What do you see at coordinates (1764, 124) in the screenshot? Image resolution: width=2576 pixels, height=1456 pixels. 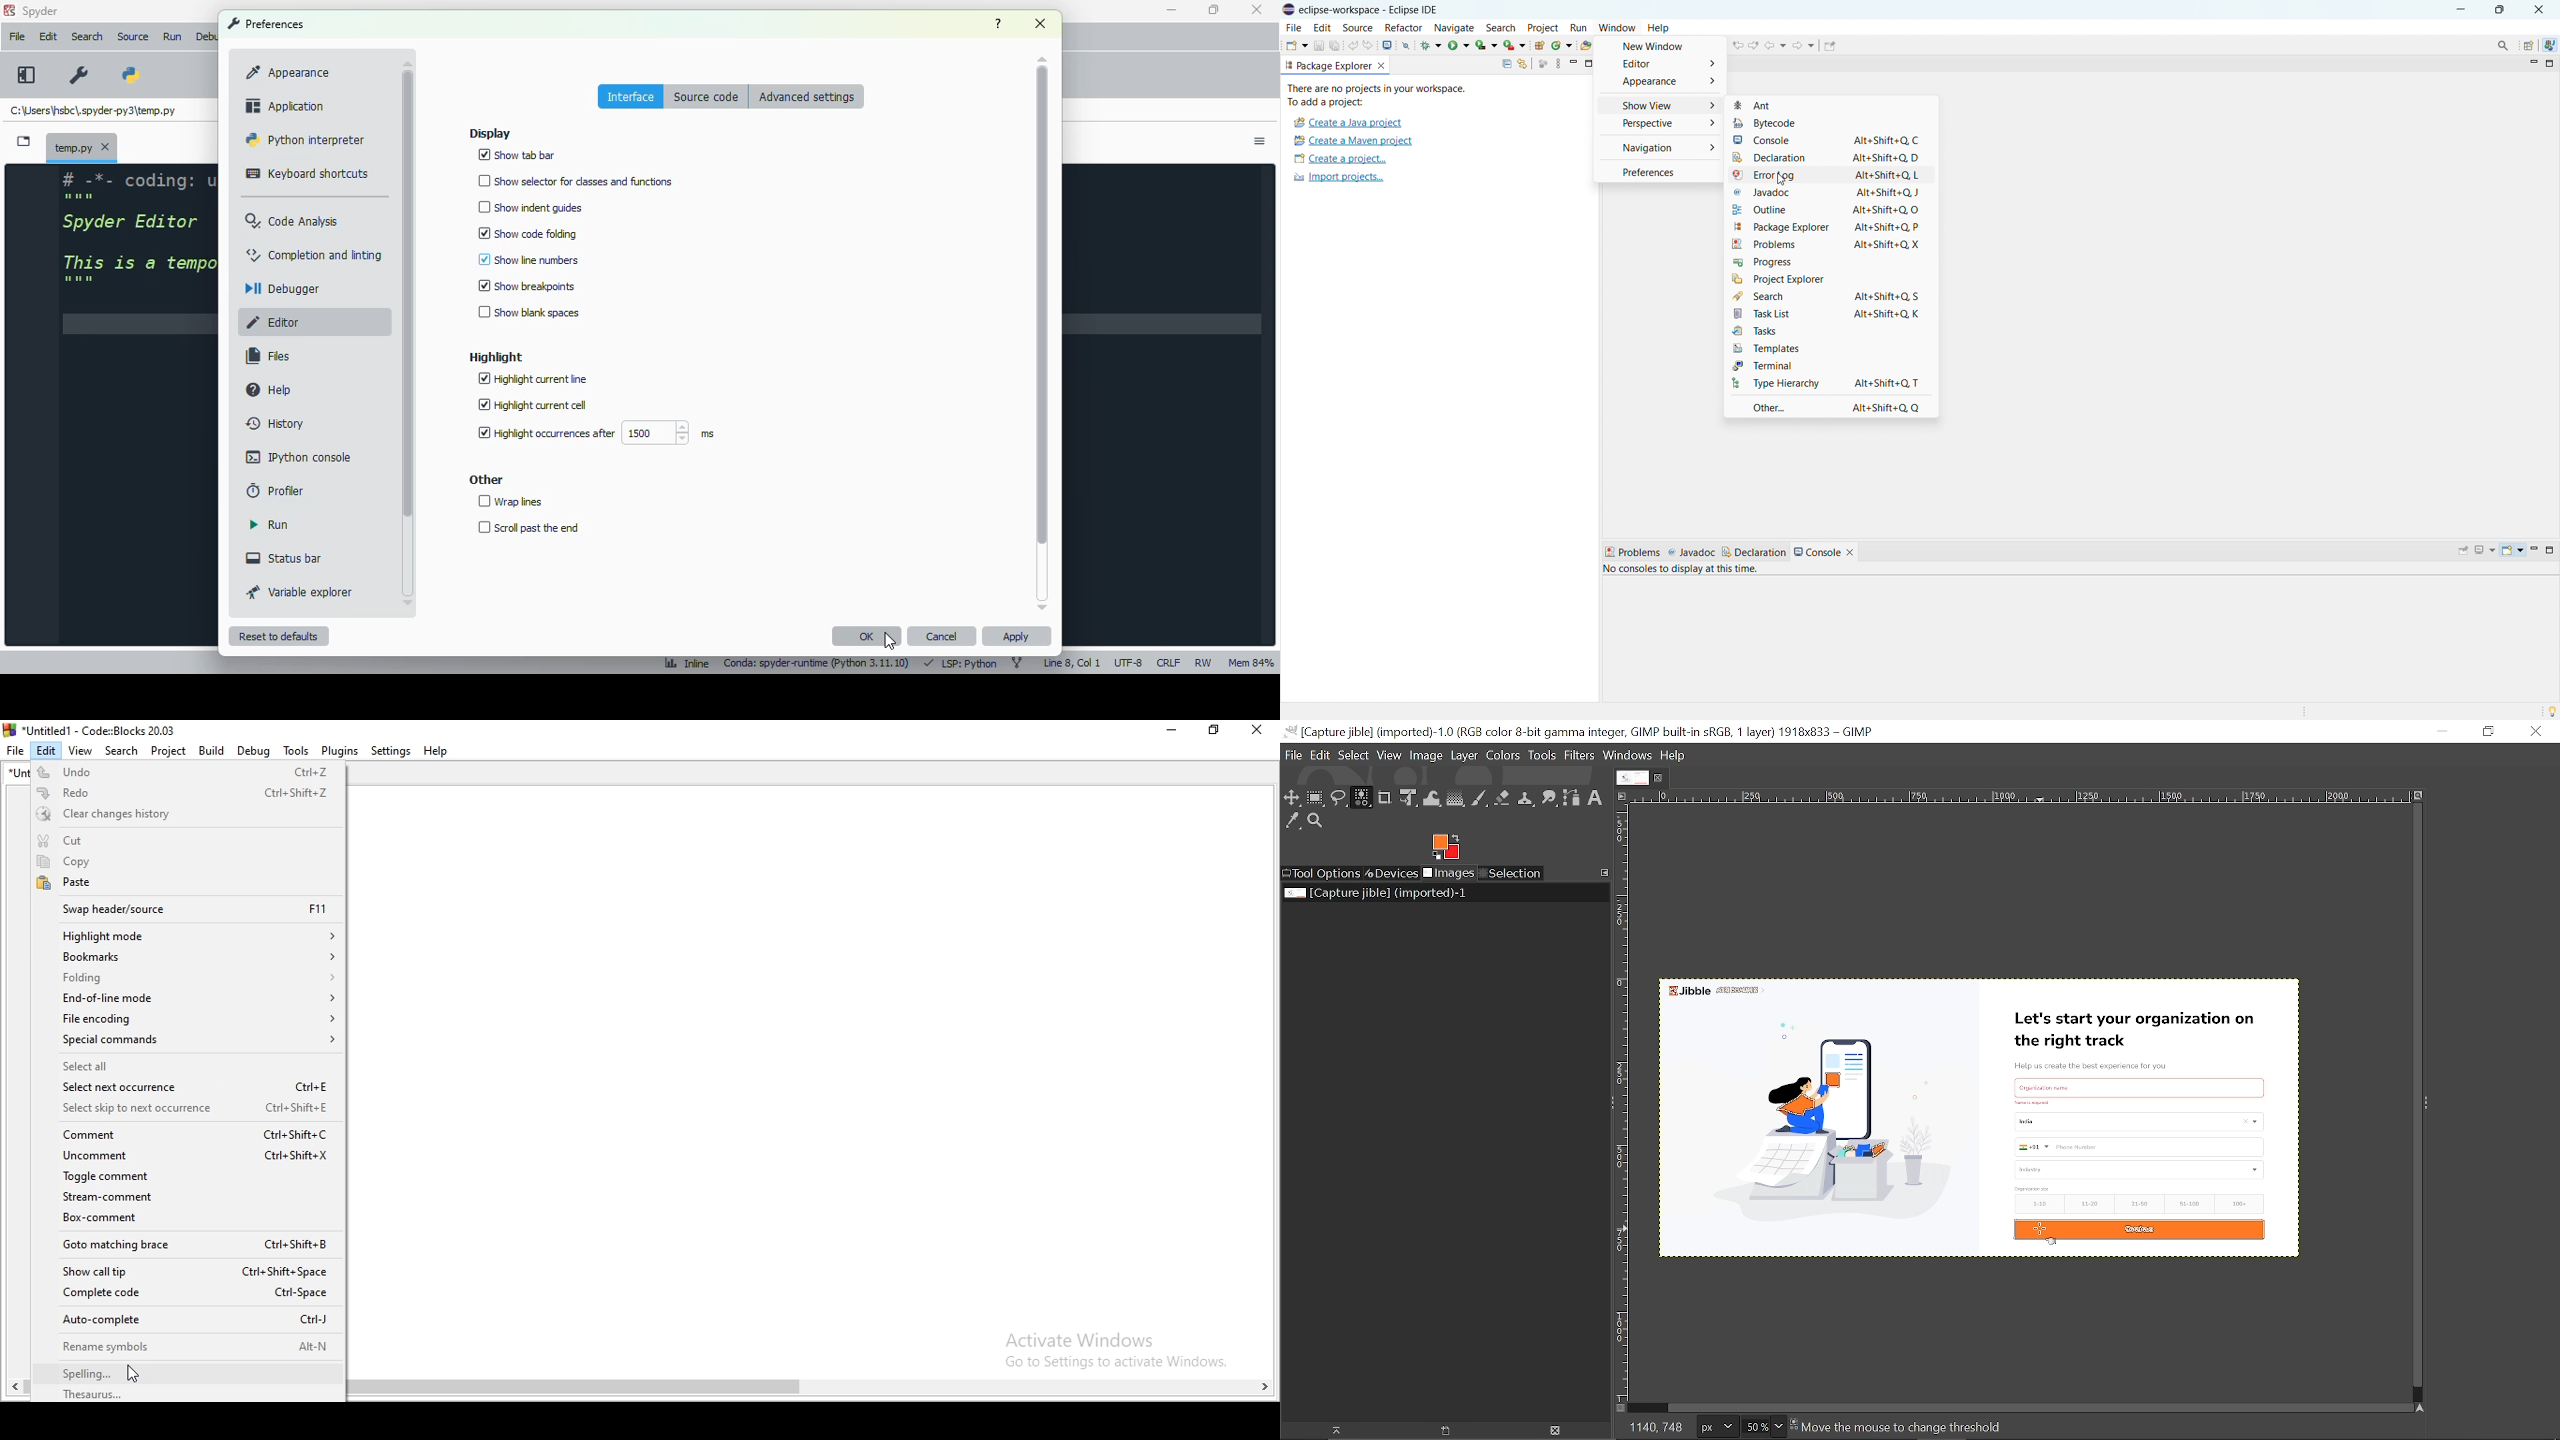 I see `Bytecode` at bounding box center [1764, 124].